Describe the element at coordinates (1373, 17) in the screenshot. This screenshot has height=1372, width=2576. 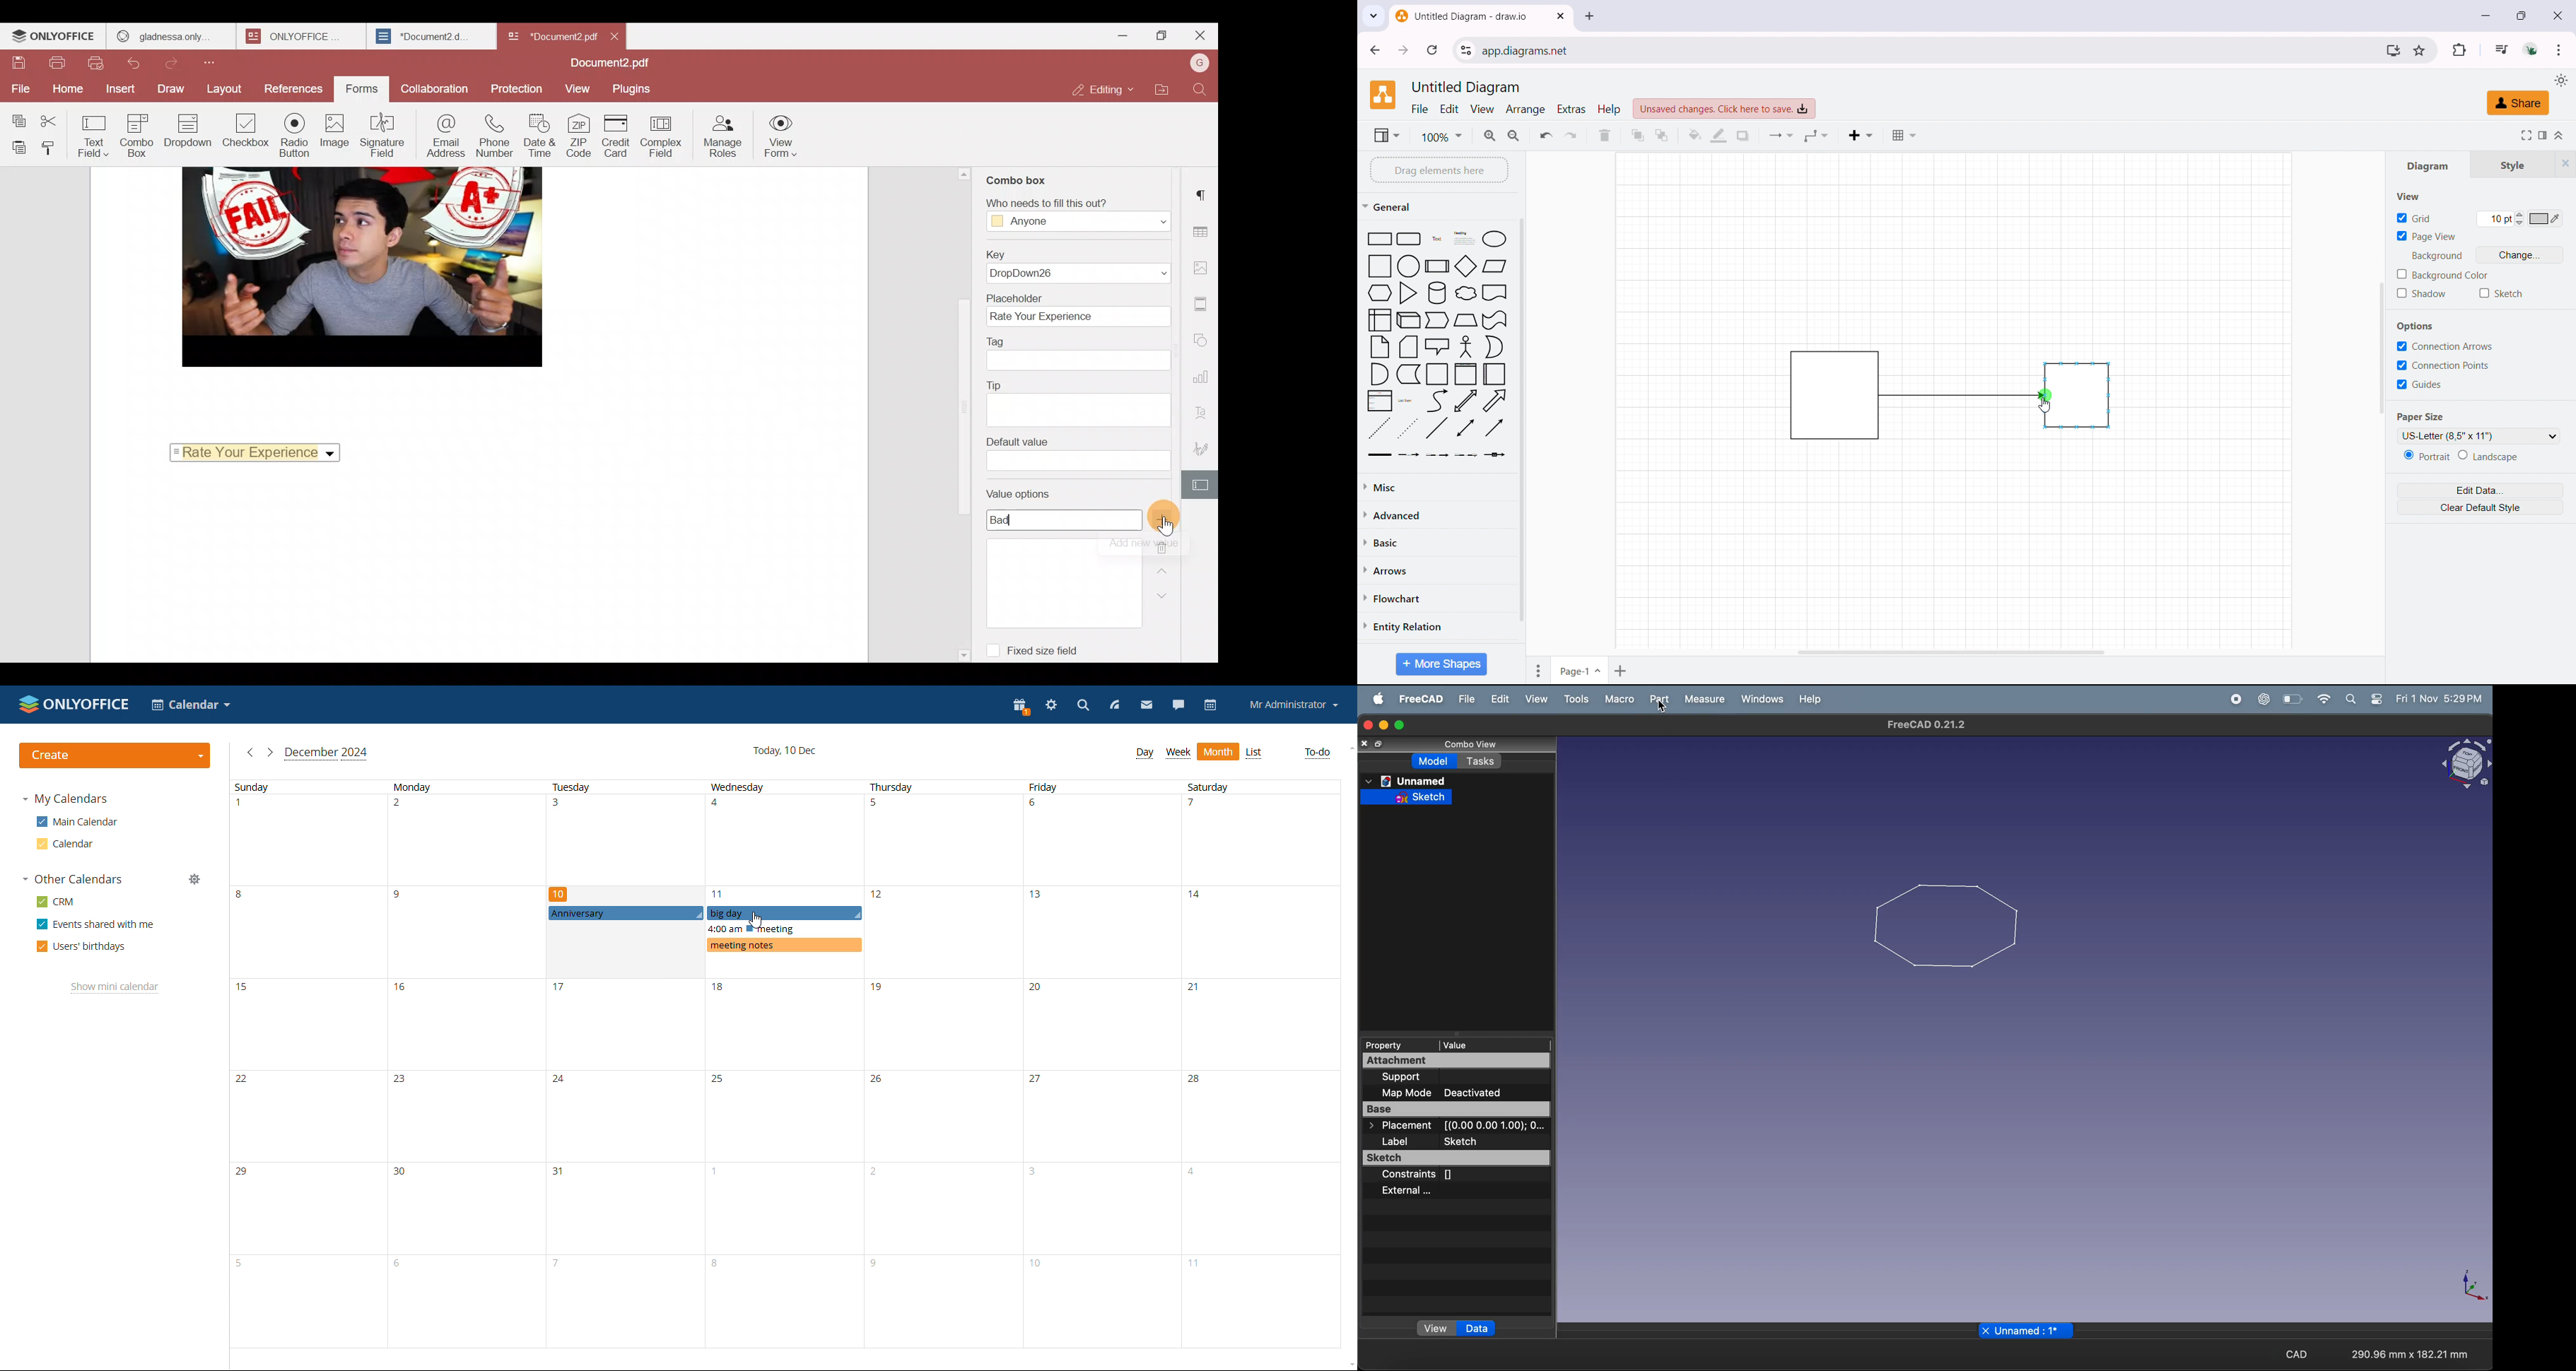
I see `search tabs` at that location.